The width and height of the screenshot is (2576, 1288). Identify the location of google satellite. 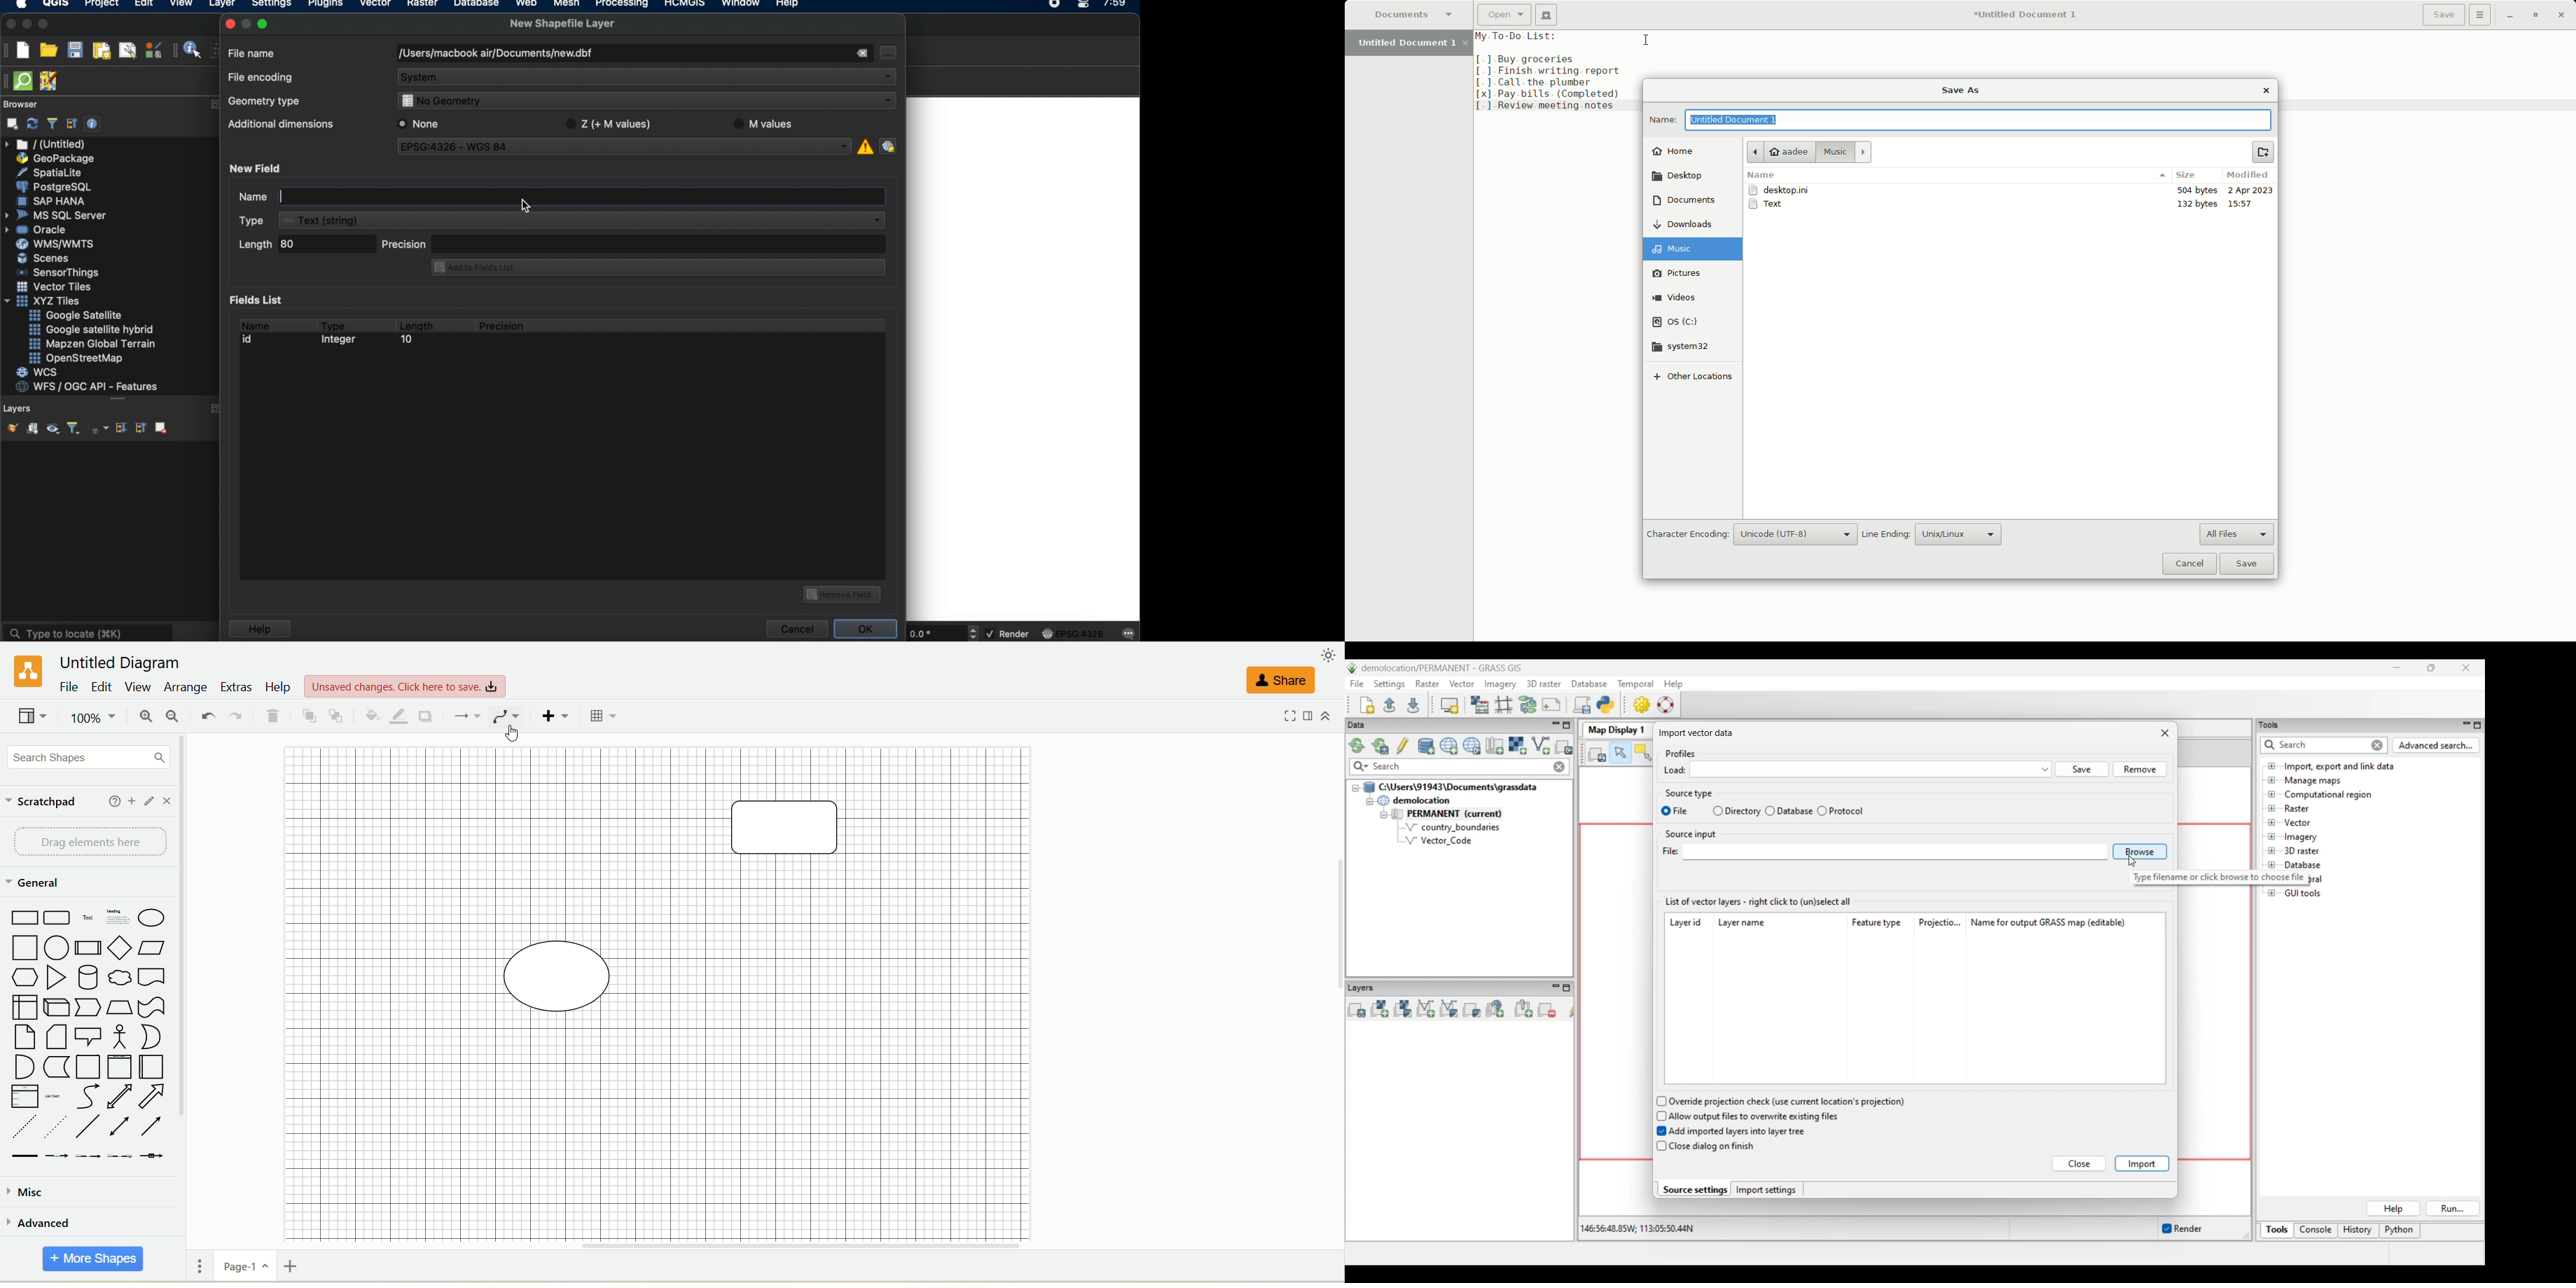
(77, 315).